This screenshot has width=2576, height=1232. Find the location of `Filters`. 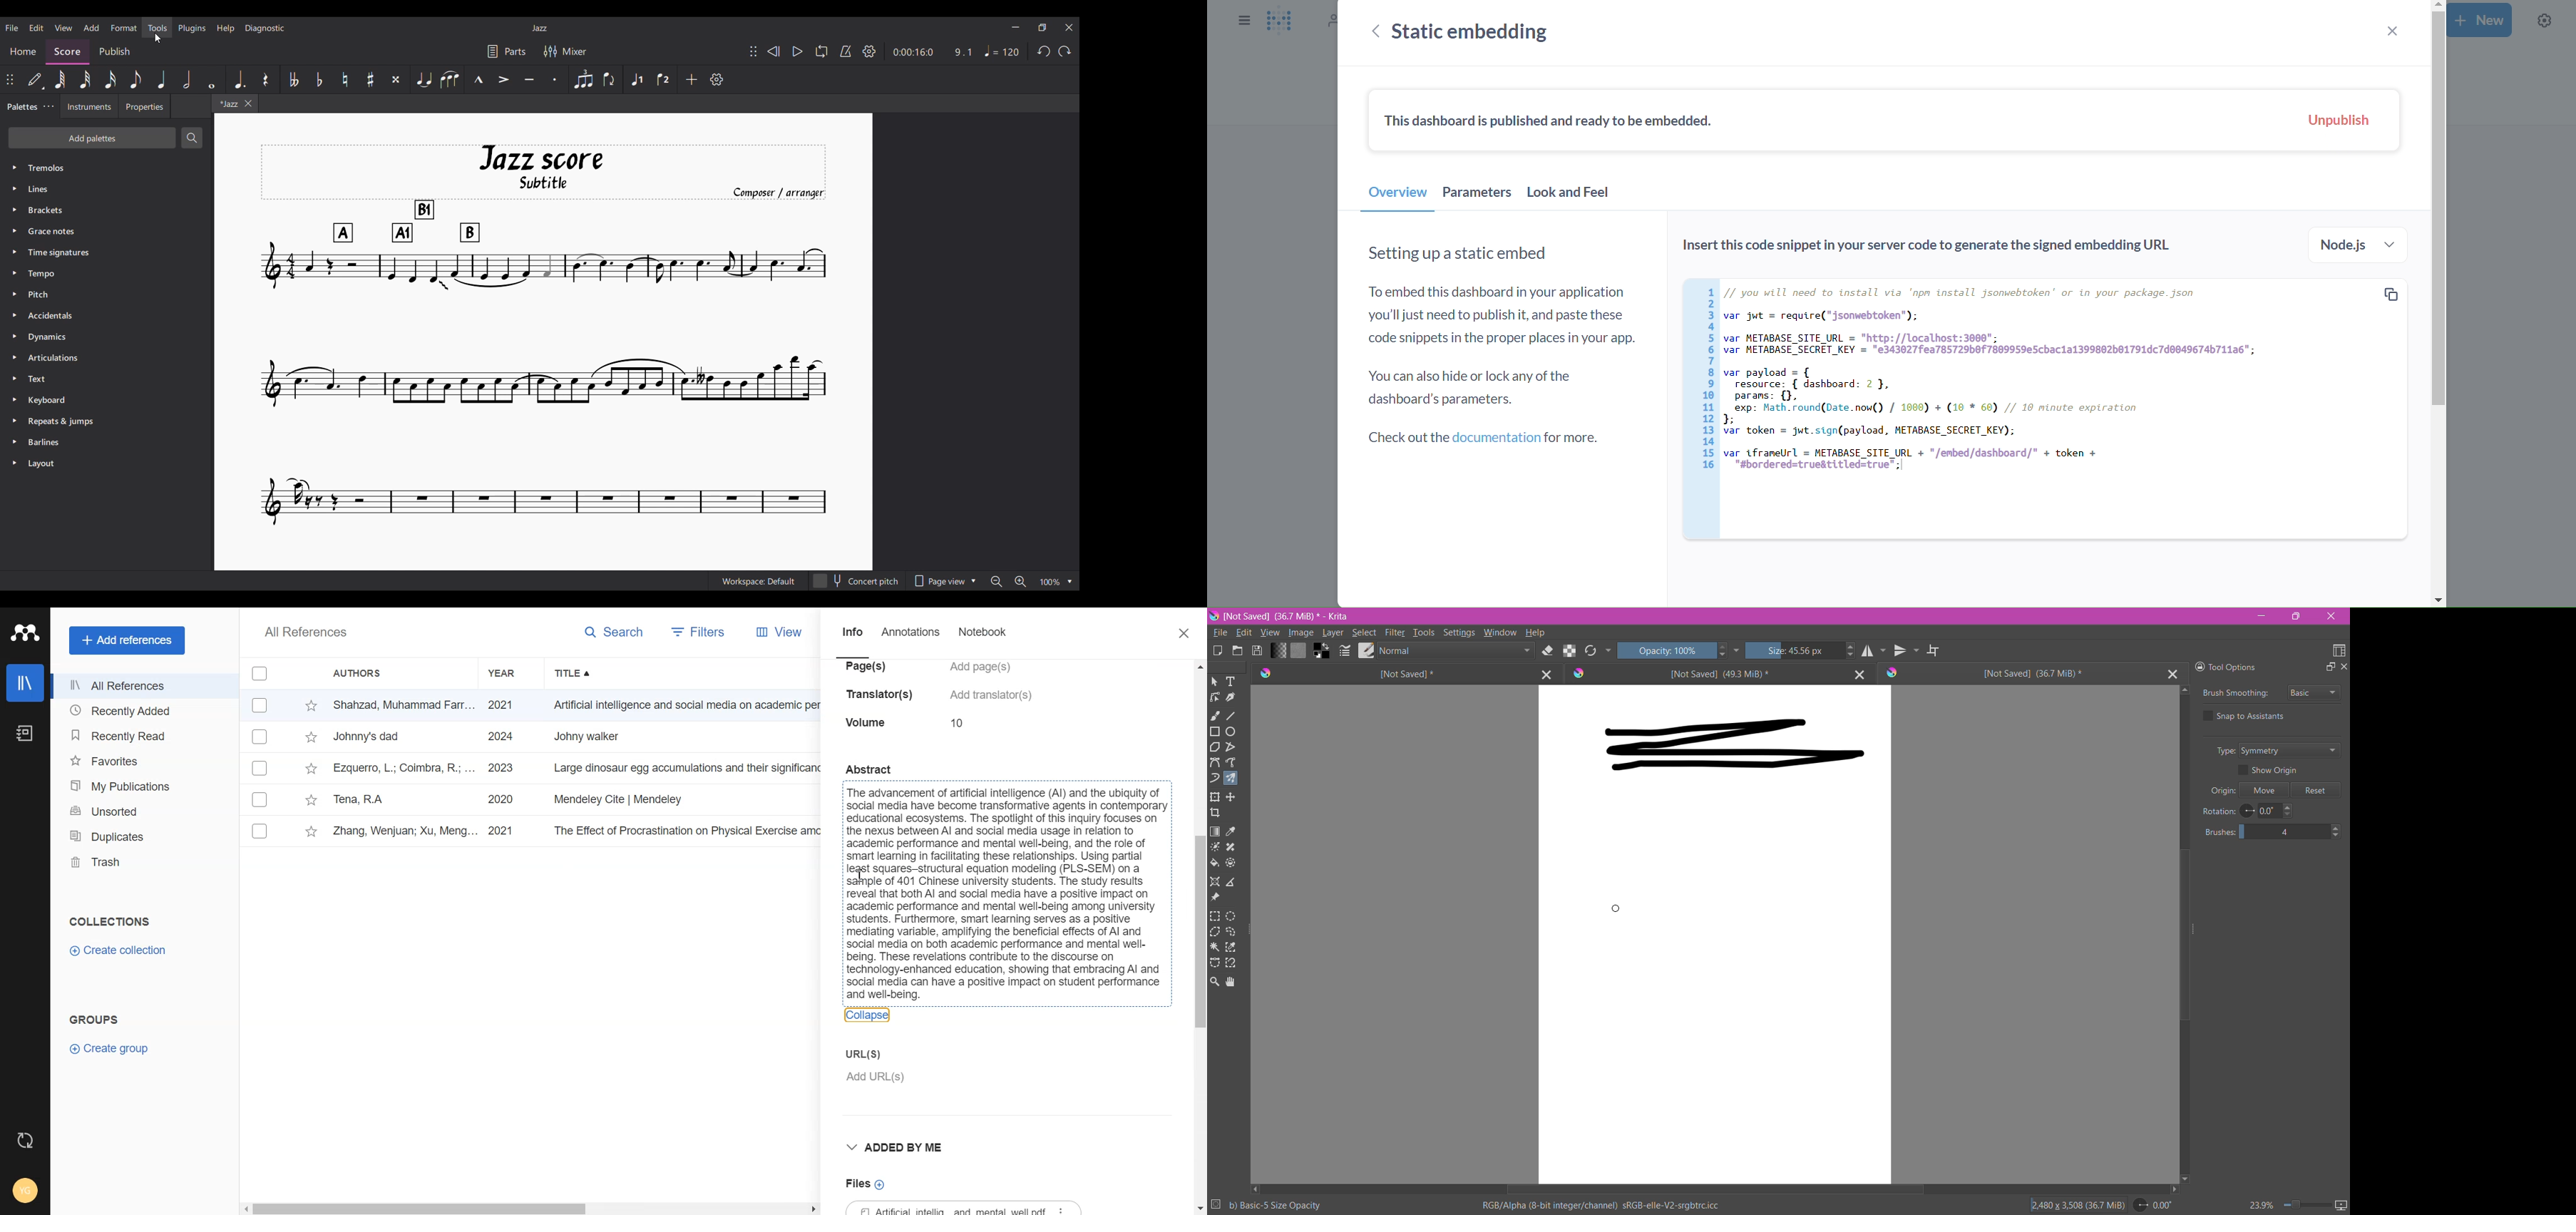

Filters is located at coordinates (695, 632).